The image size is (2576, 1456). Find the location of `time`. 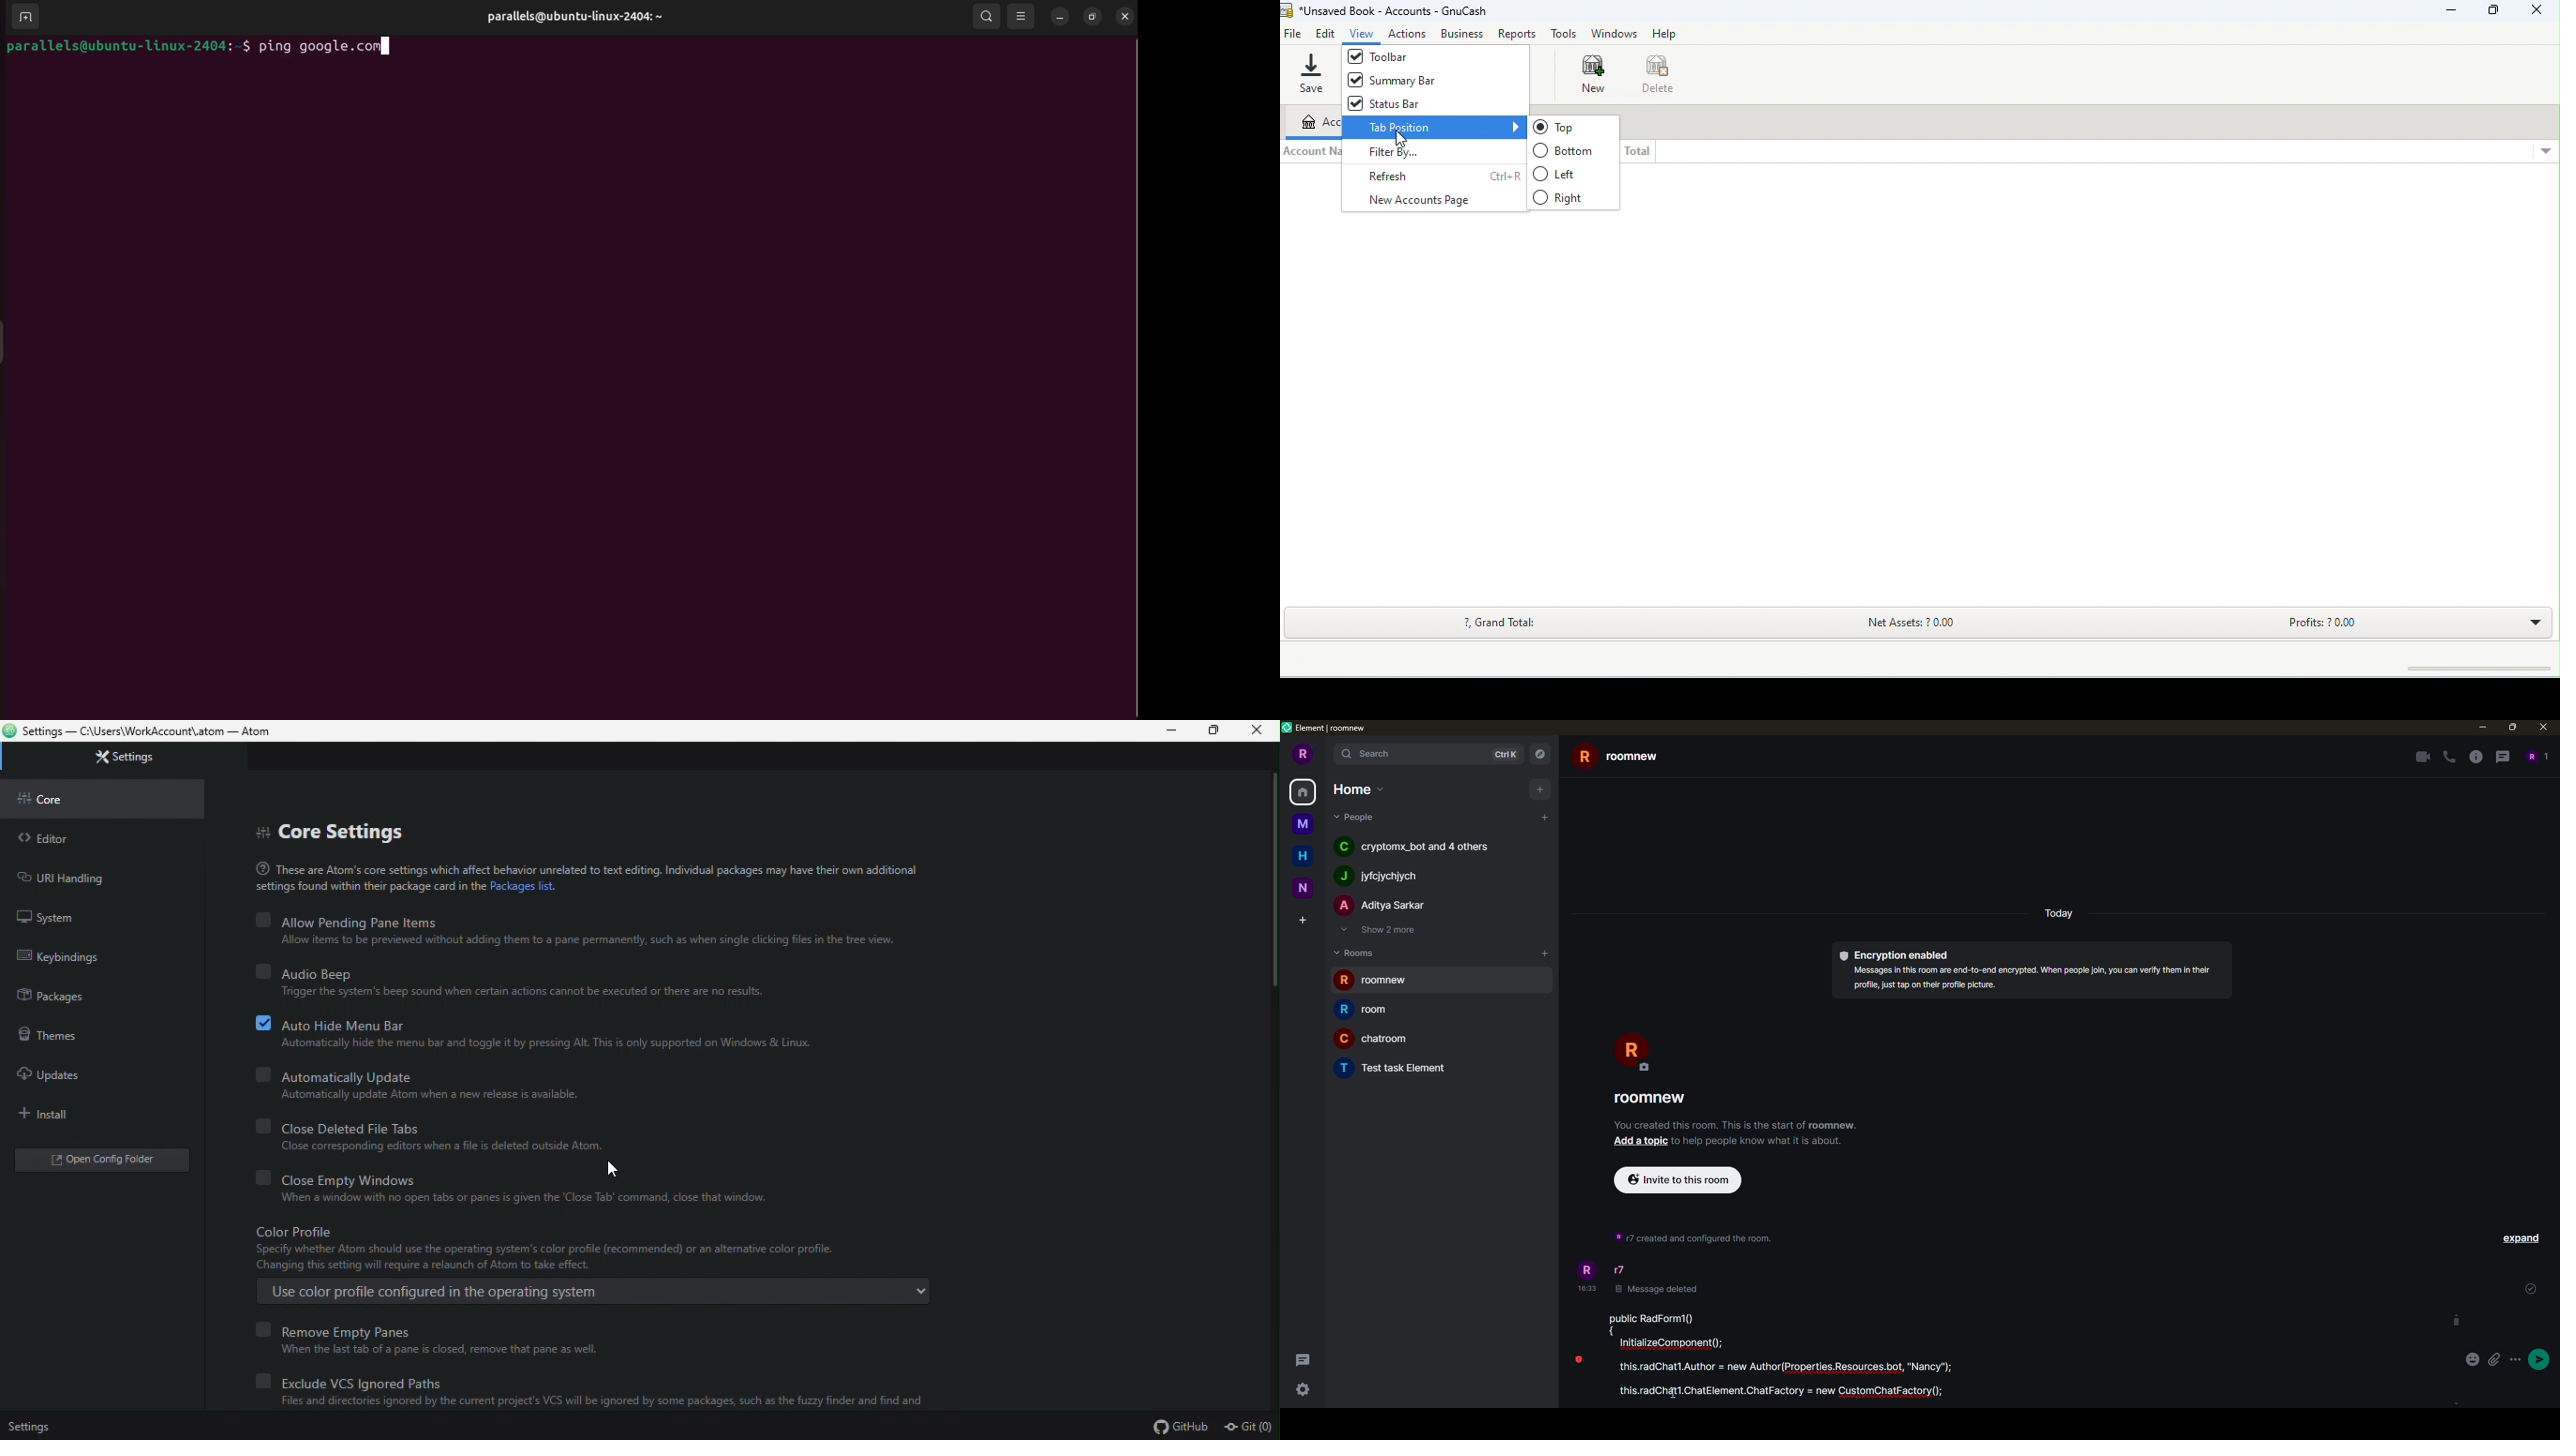

time is located at coordinates (1589, 1289).